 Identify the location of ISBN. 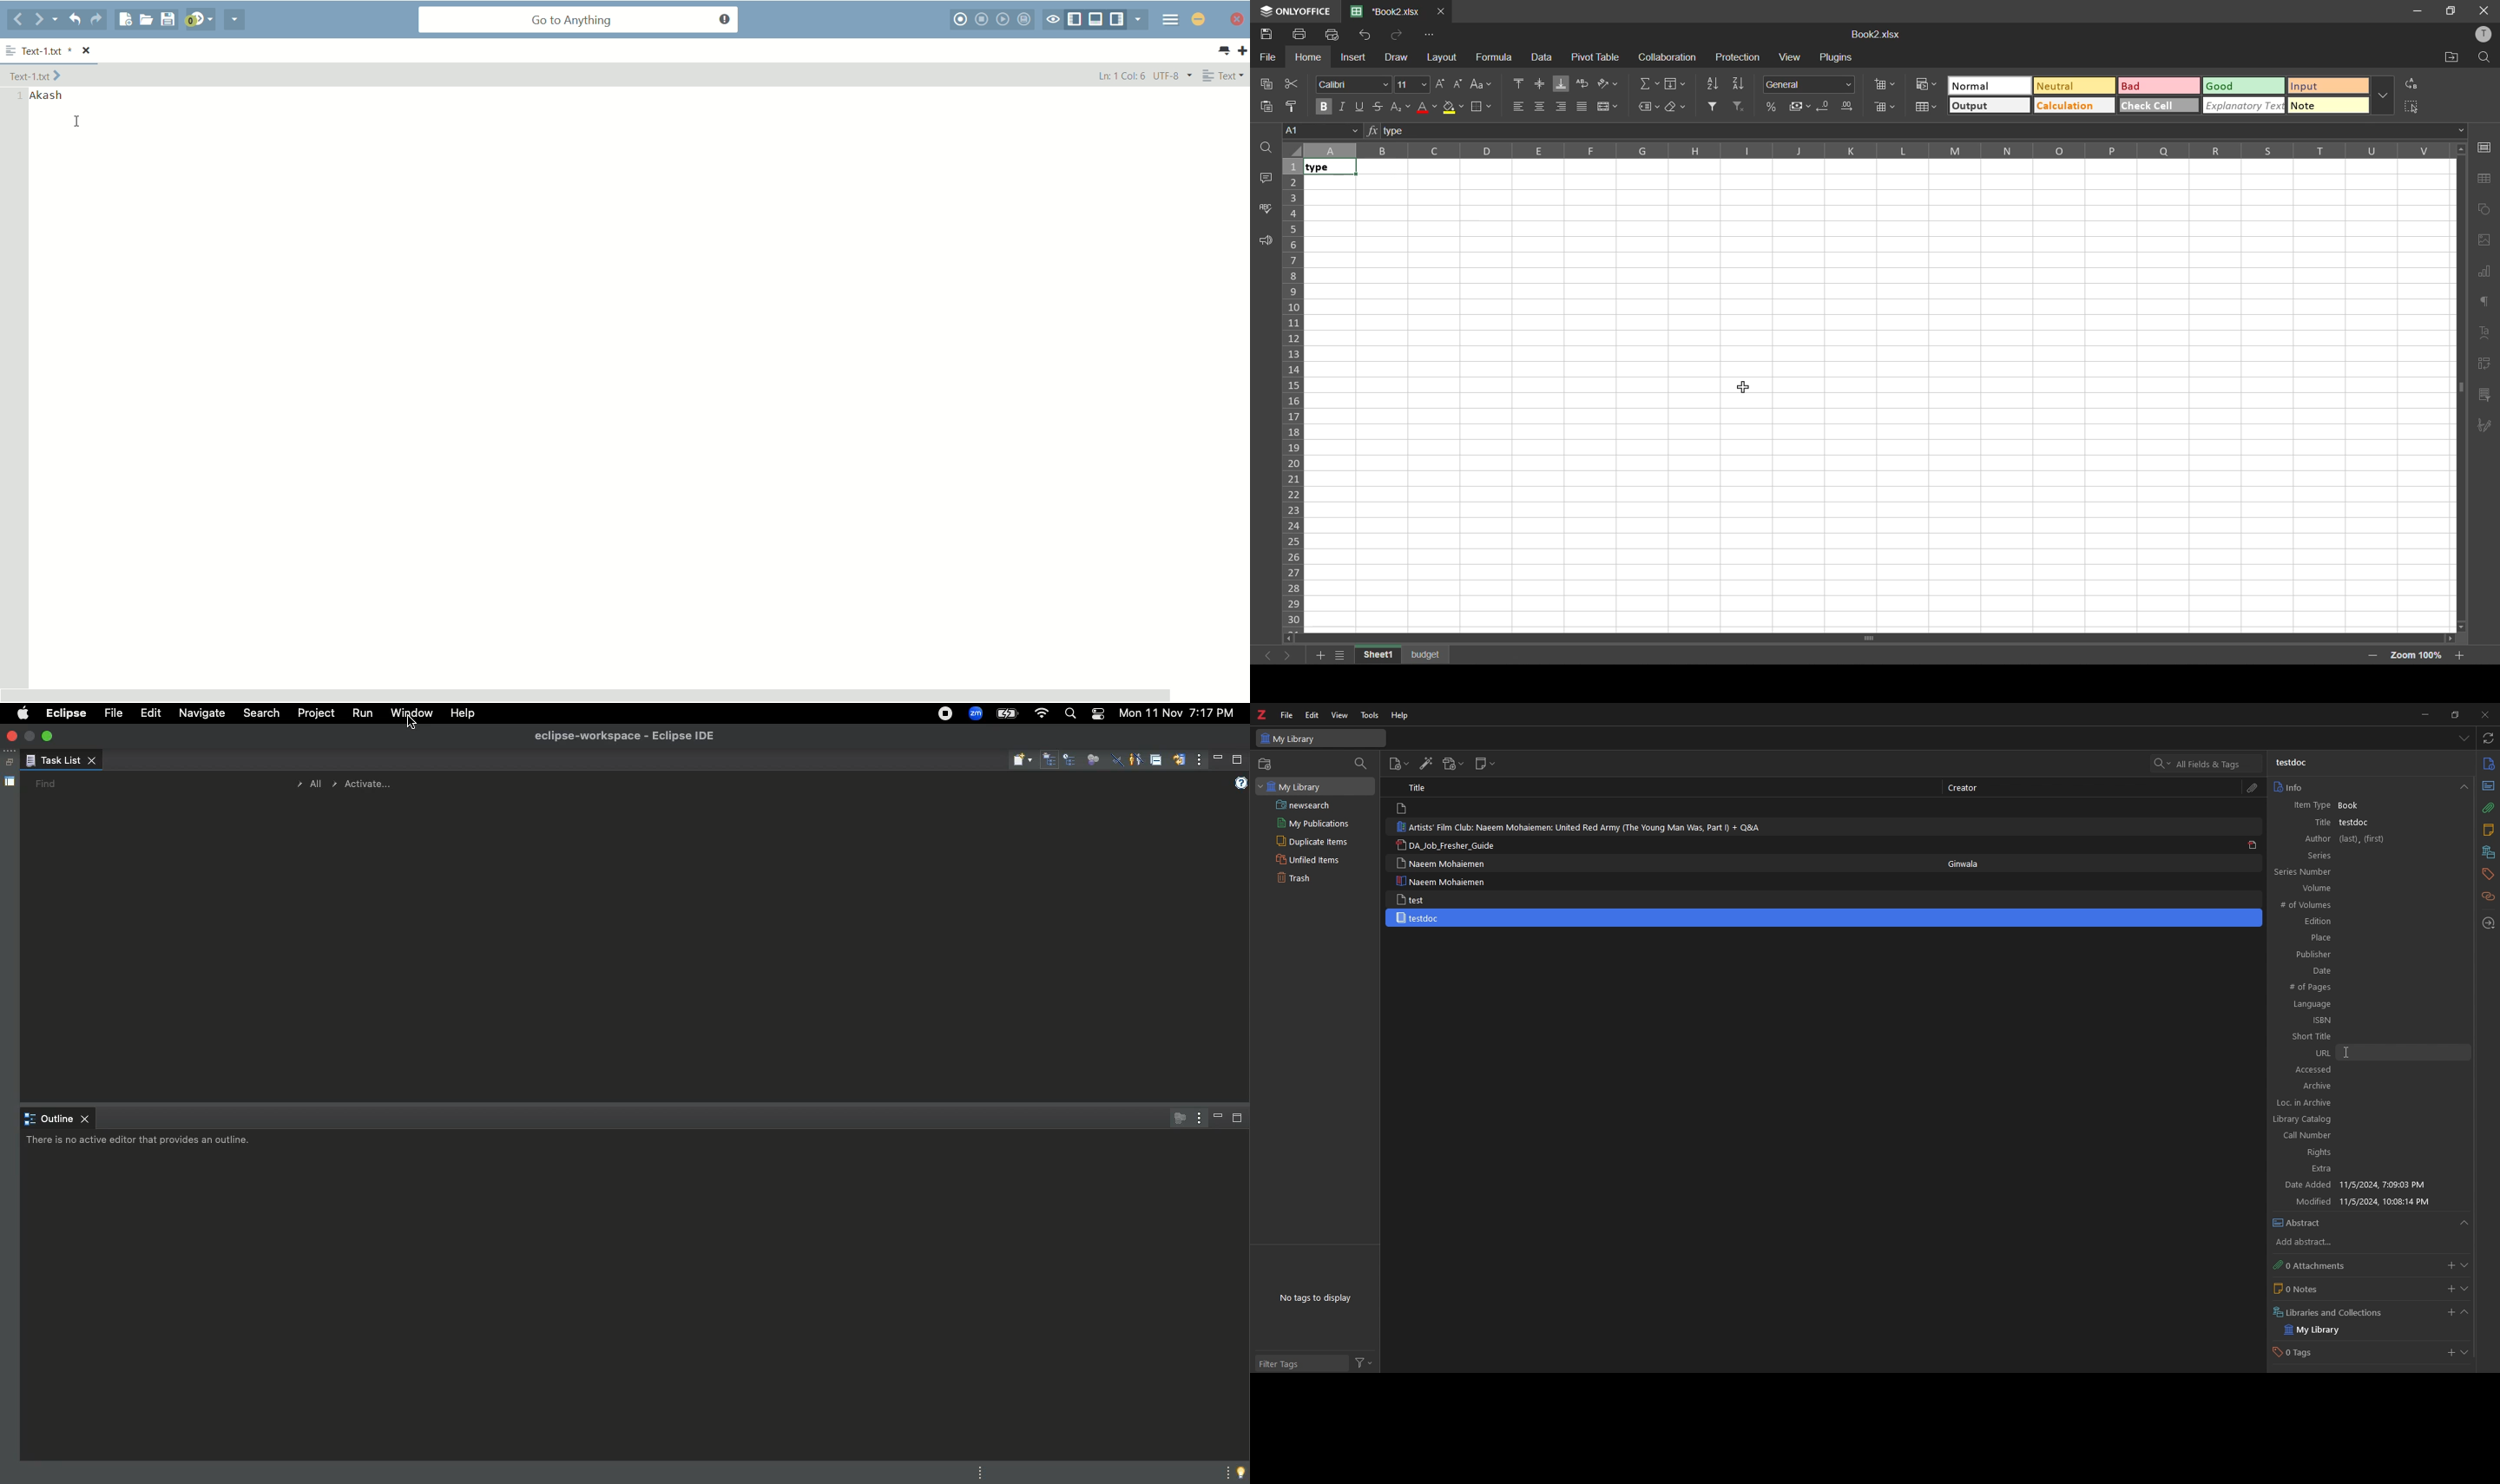
(2359, 1020).